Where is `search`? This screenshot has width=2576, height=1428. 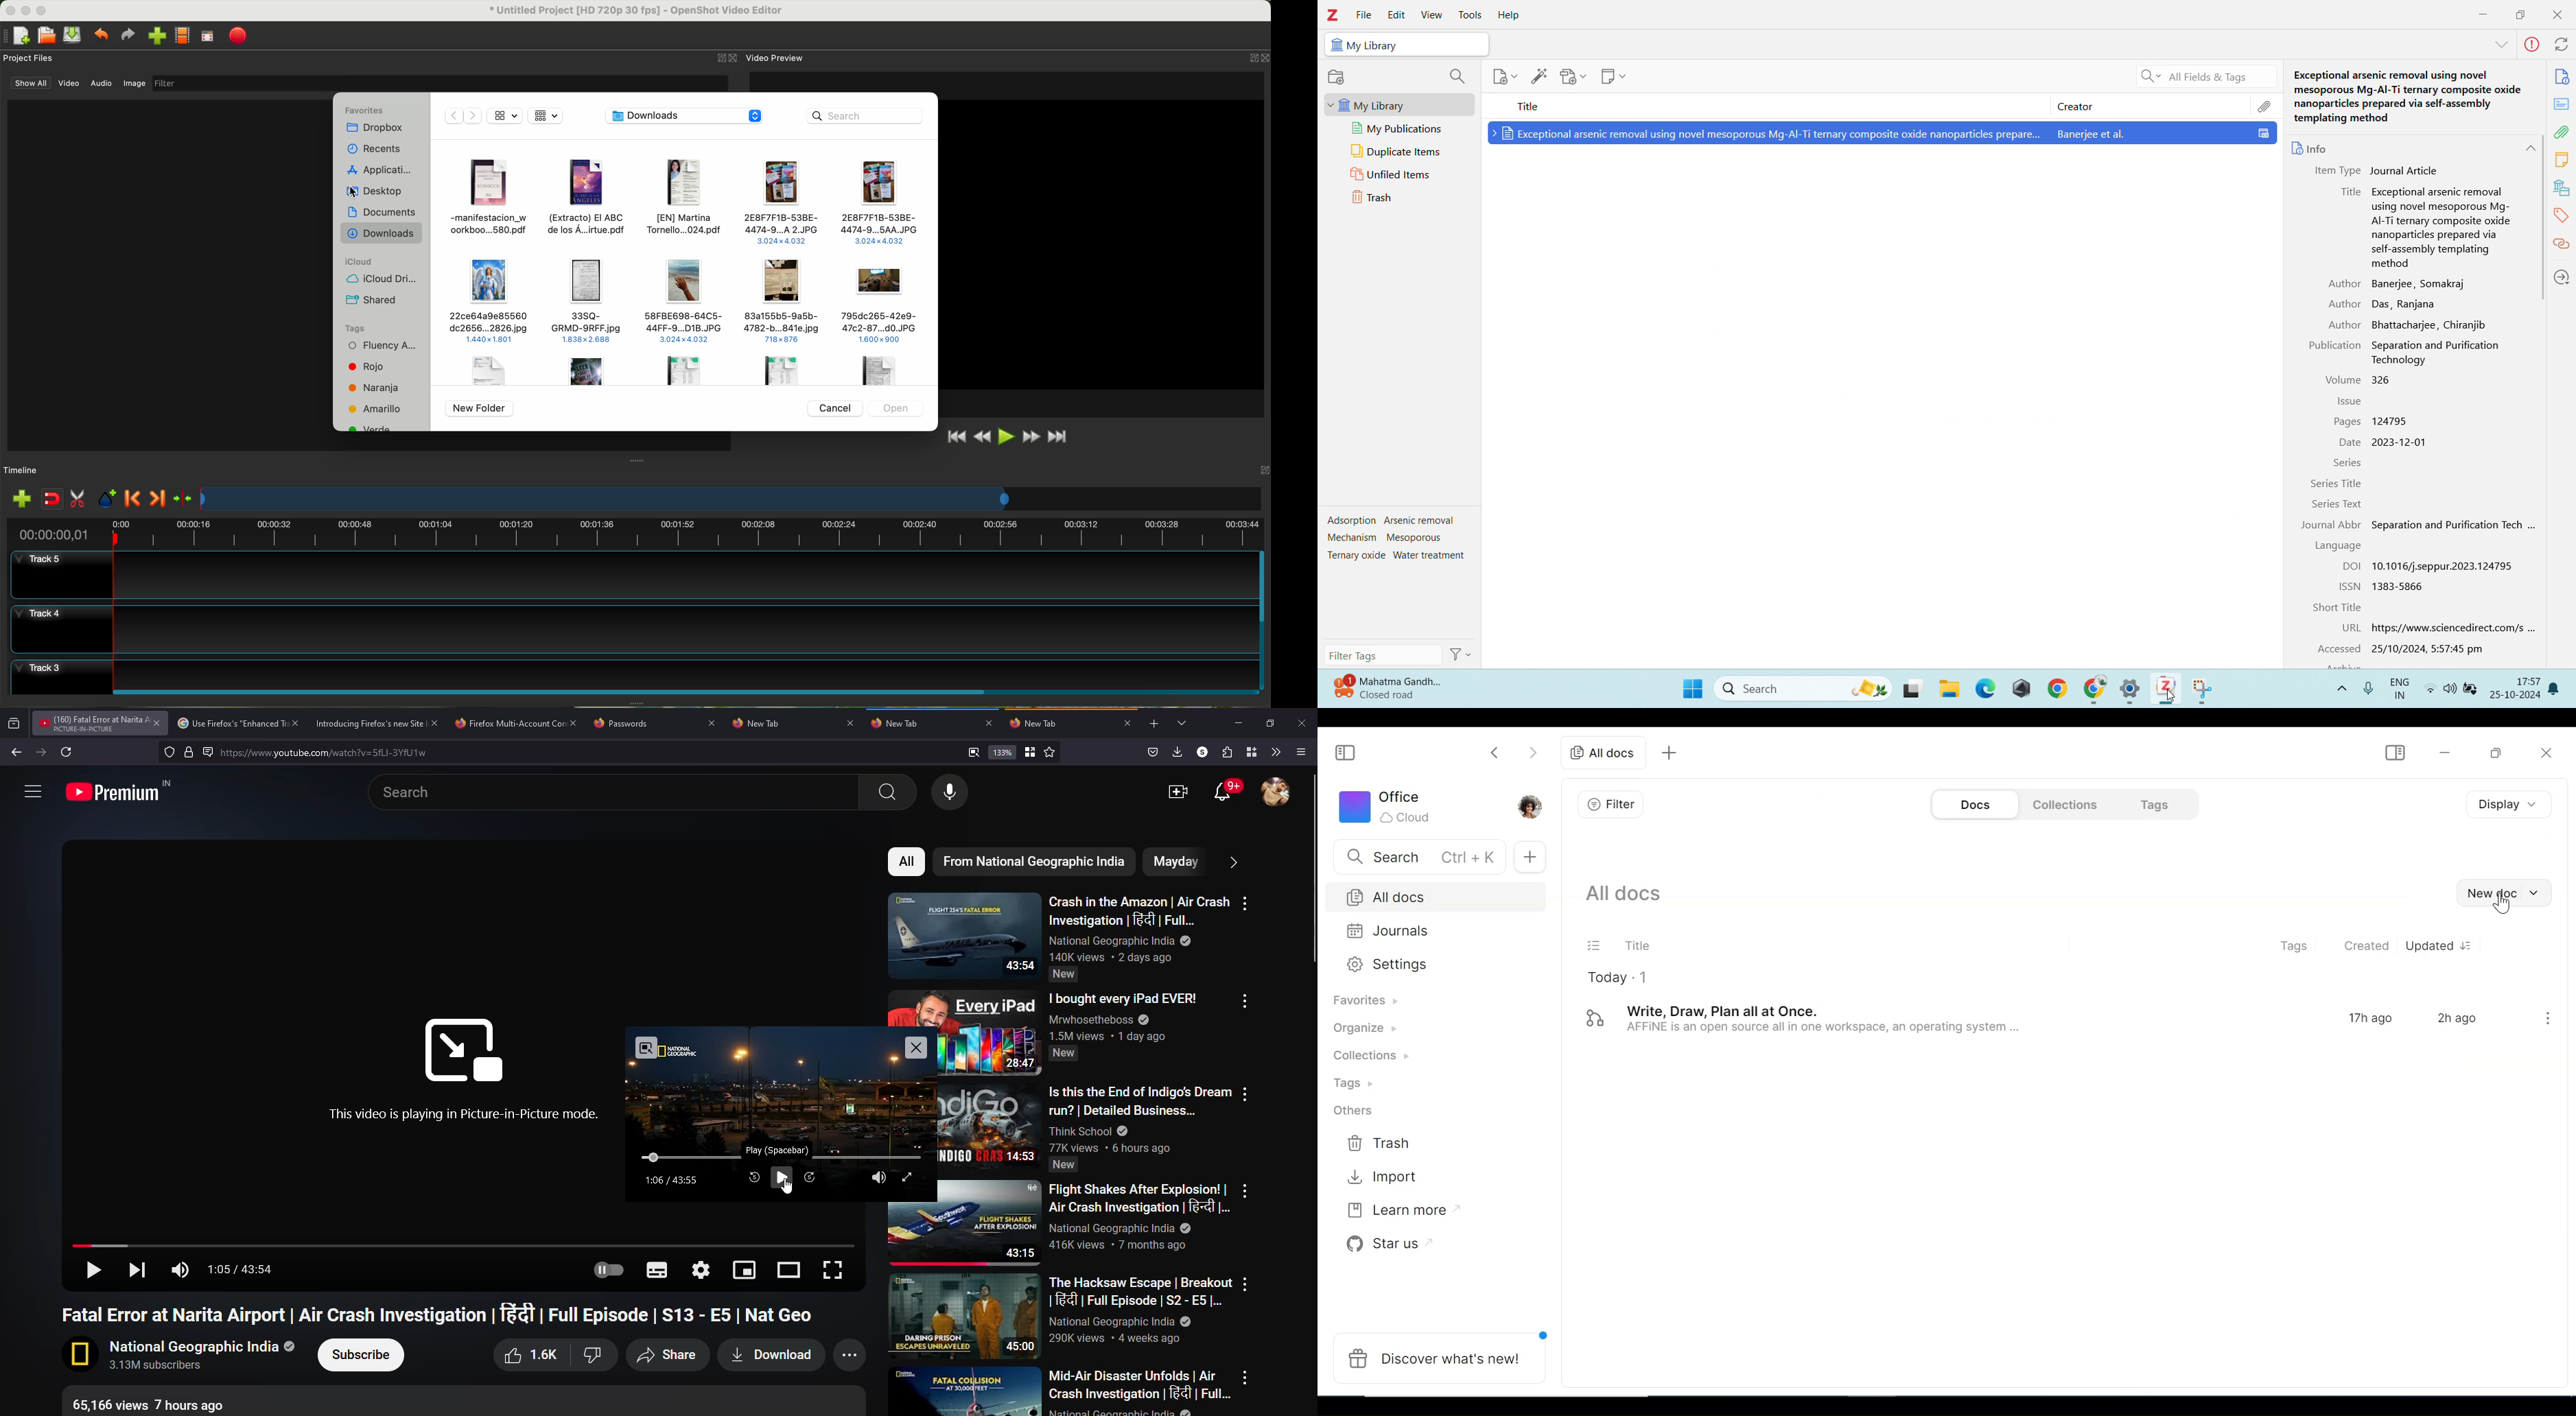
search is located at coordinates (618, 792).